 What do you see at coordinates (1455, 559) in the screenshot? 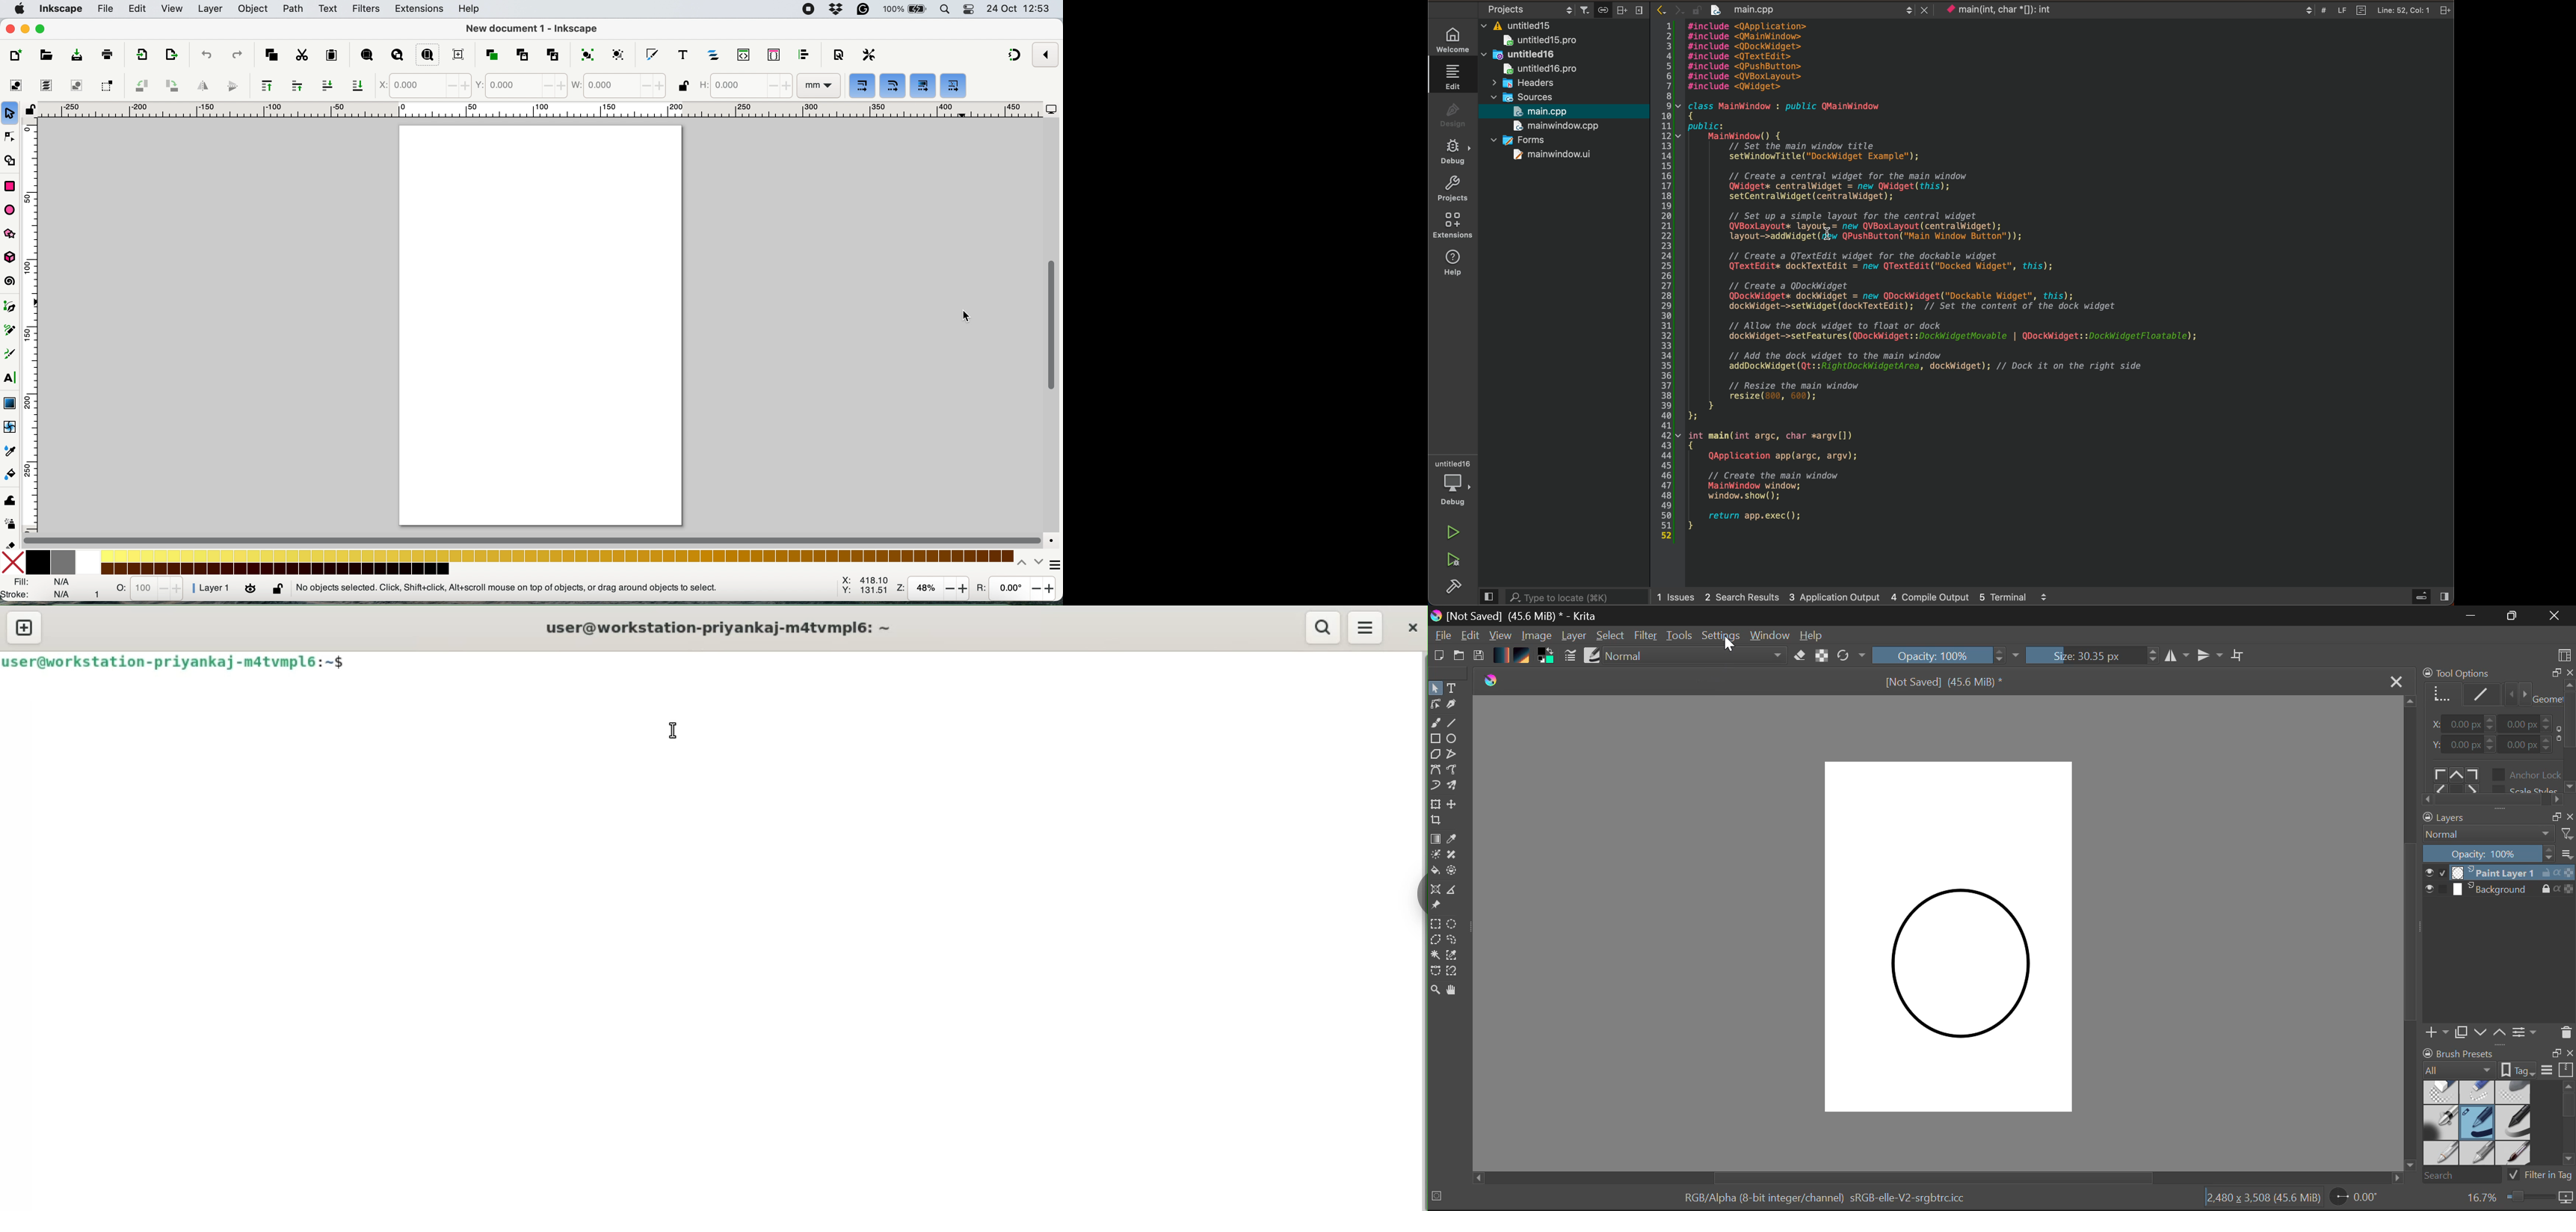
I see `run and debug` at bounding box center [1455, 559].